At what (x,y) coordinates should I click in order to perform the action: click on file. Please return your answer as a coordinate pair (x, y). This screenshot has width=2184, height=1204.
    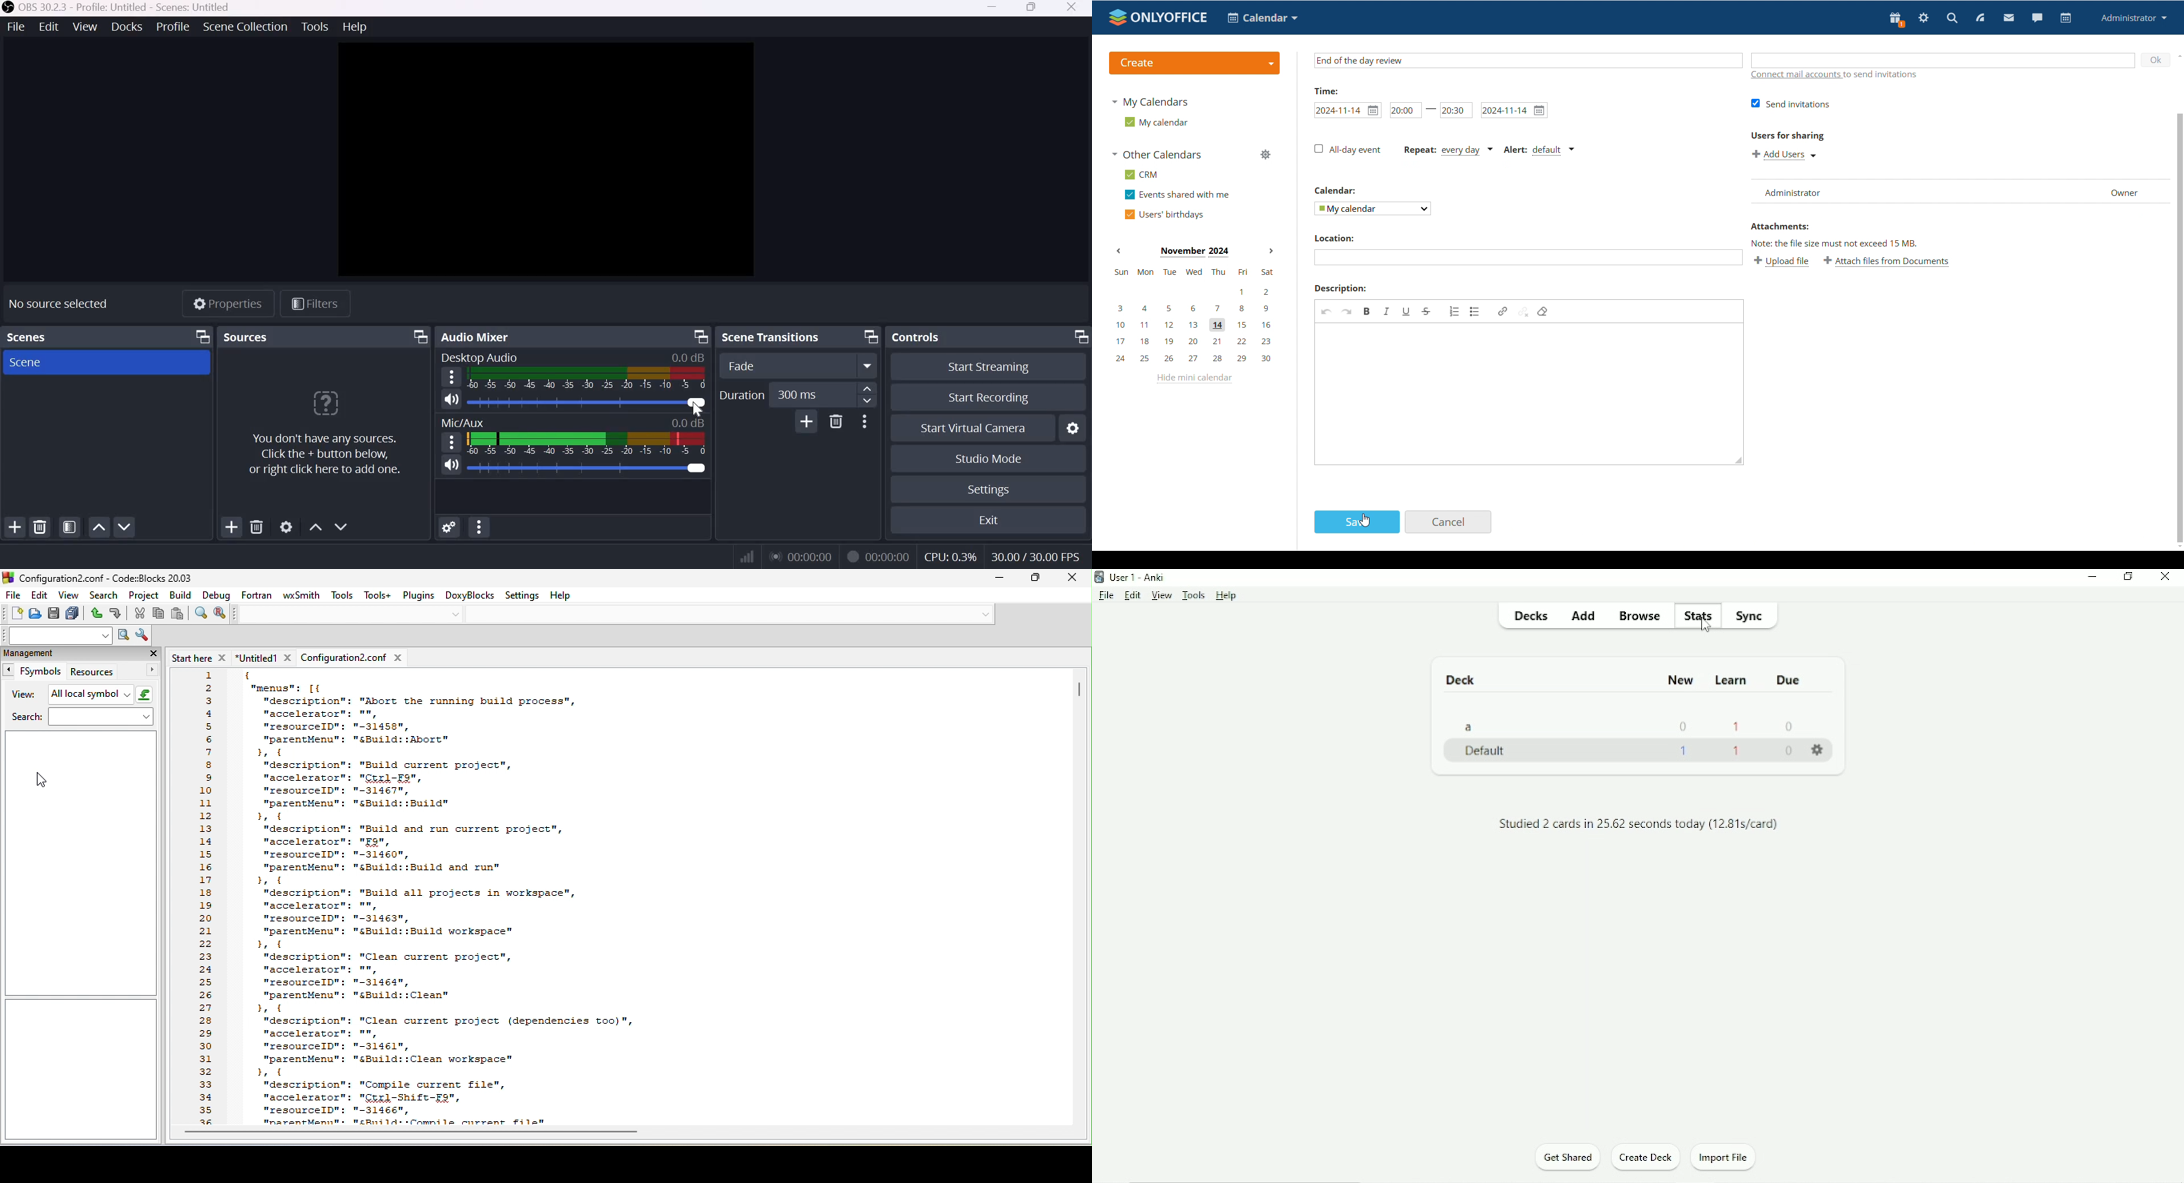
    Looking at the image, I should click on (13, 595).